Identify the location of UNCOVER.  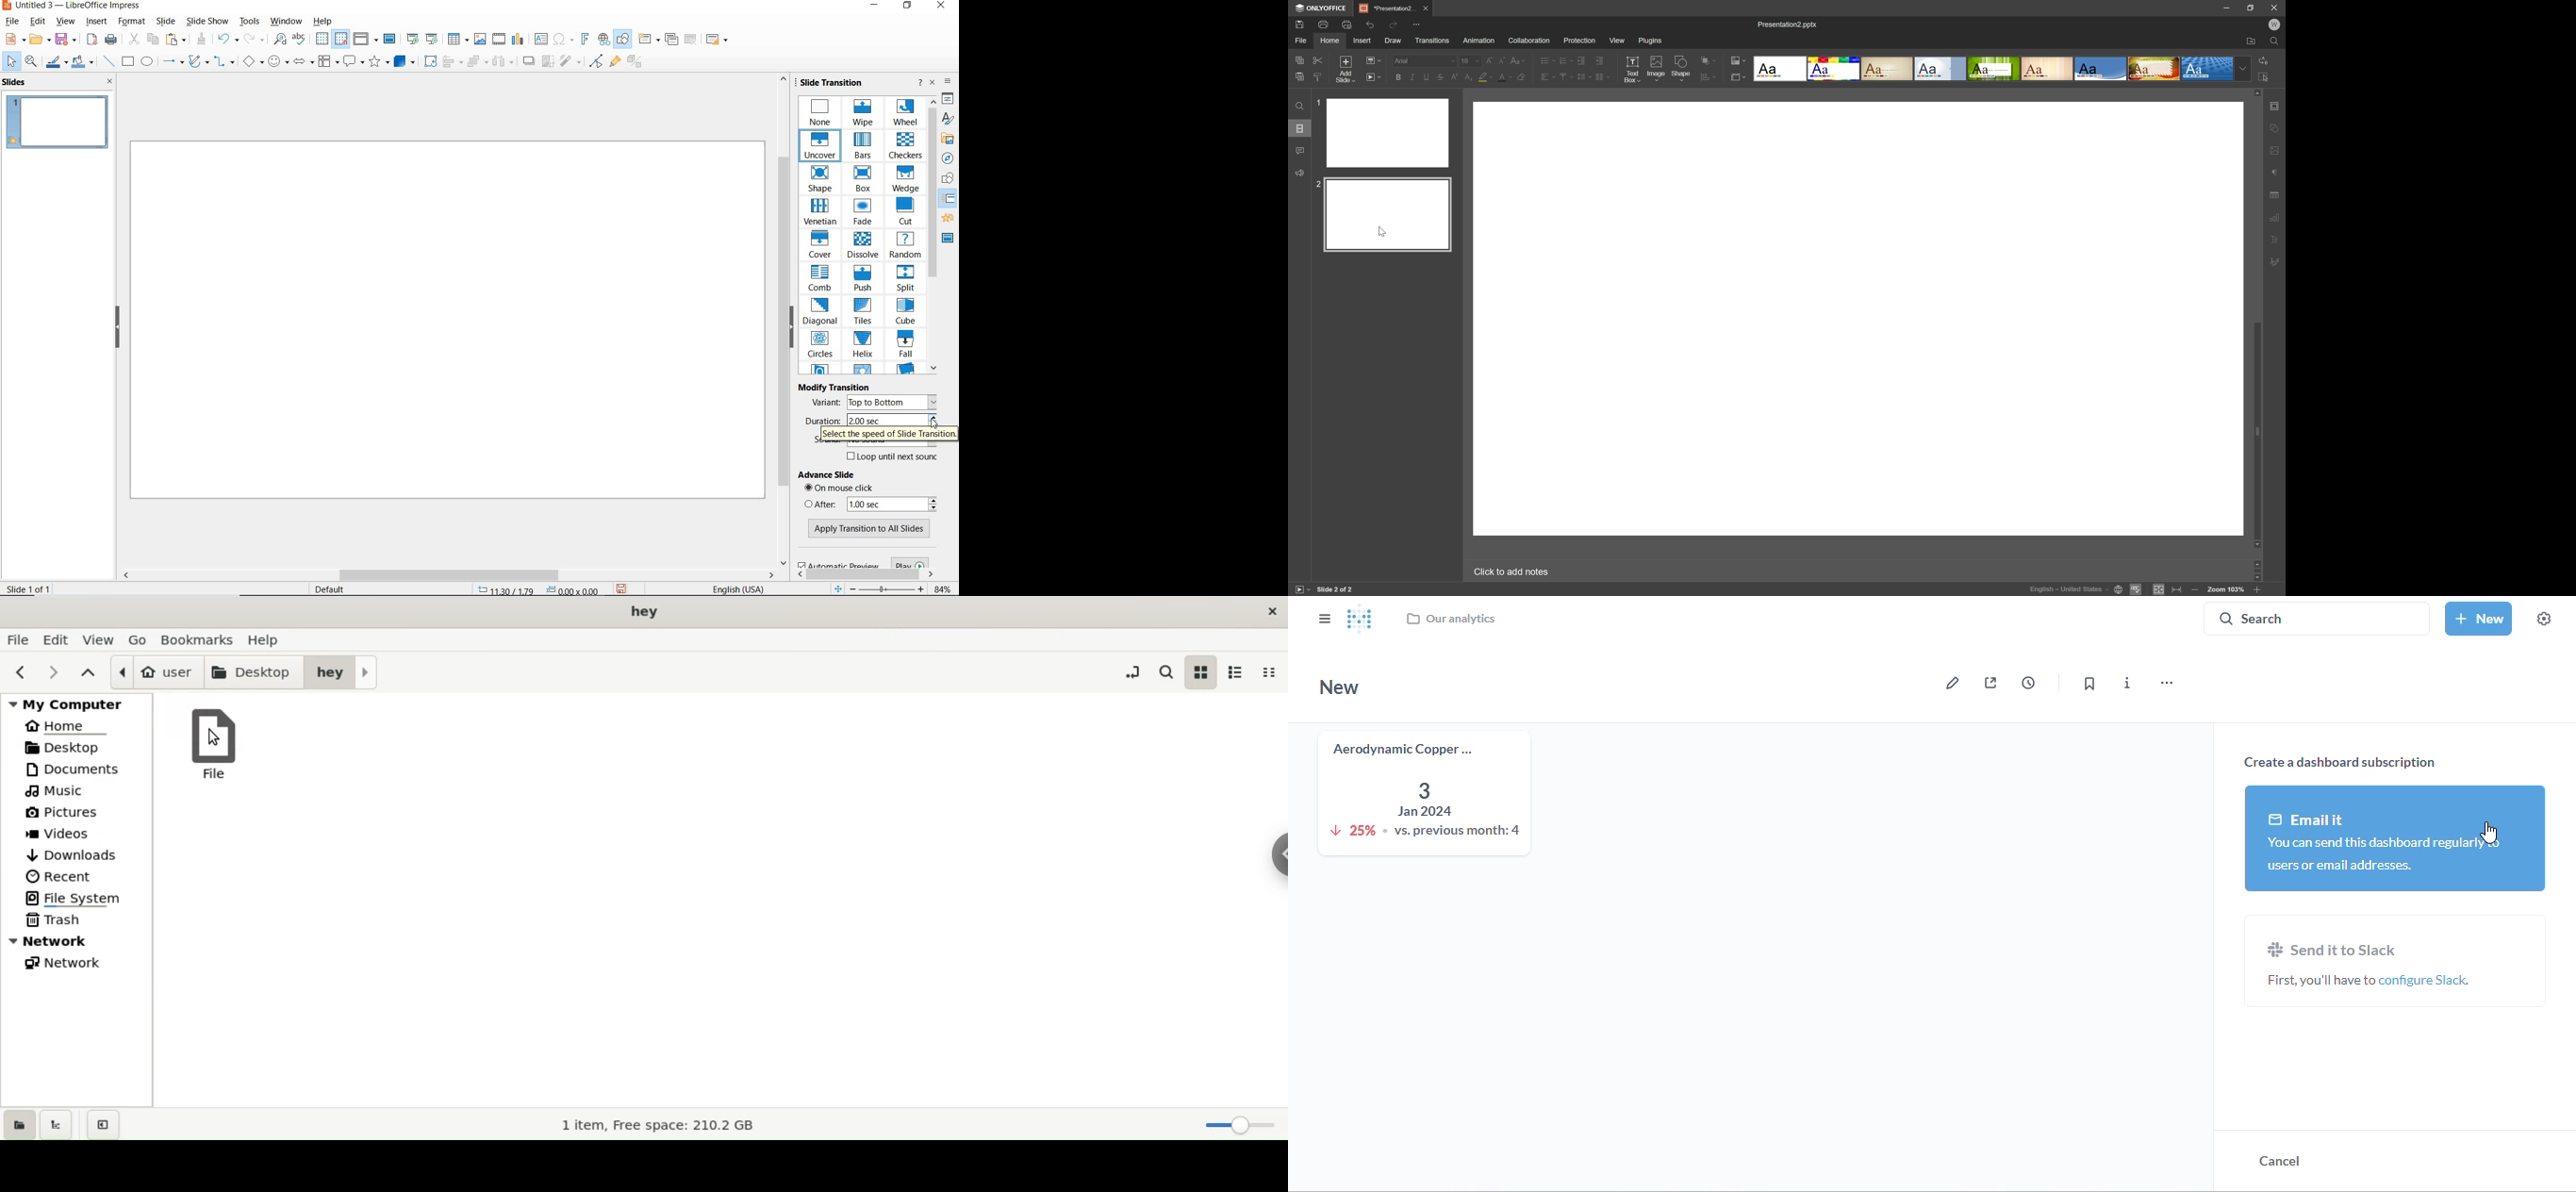
(821, 147).